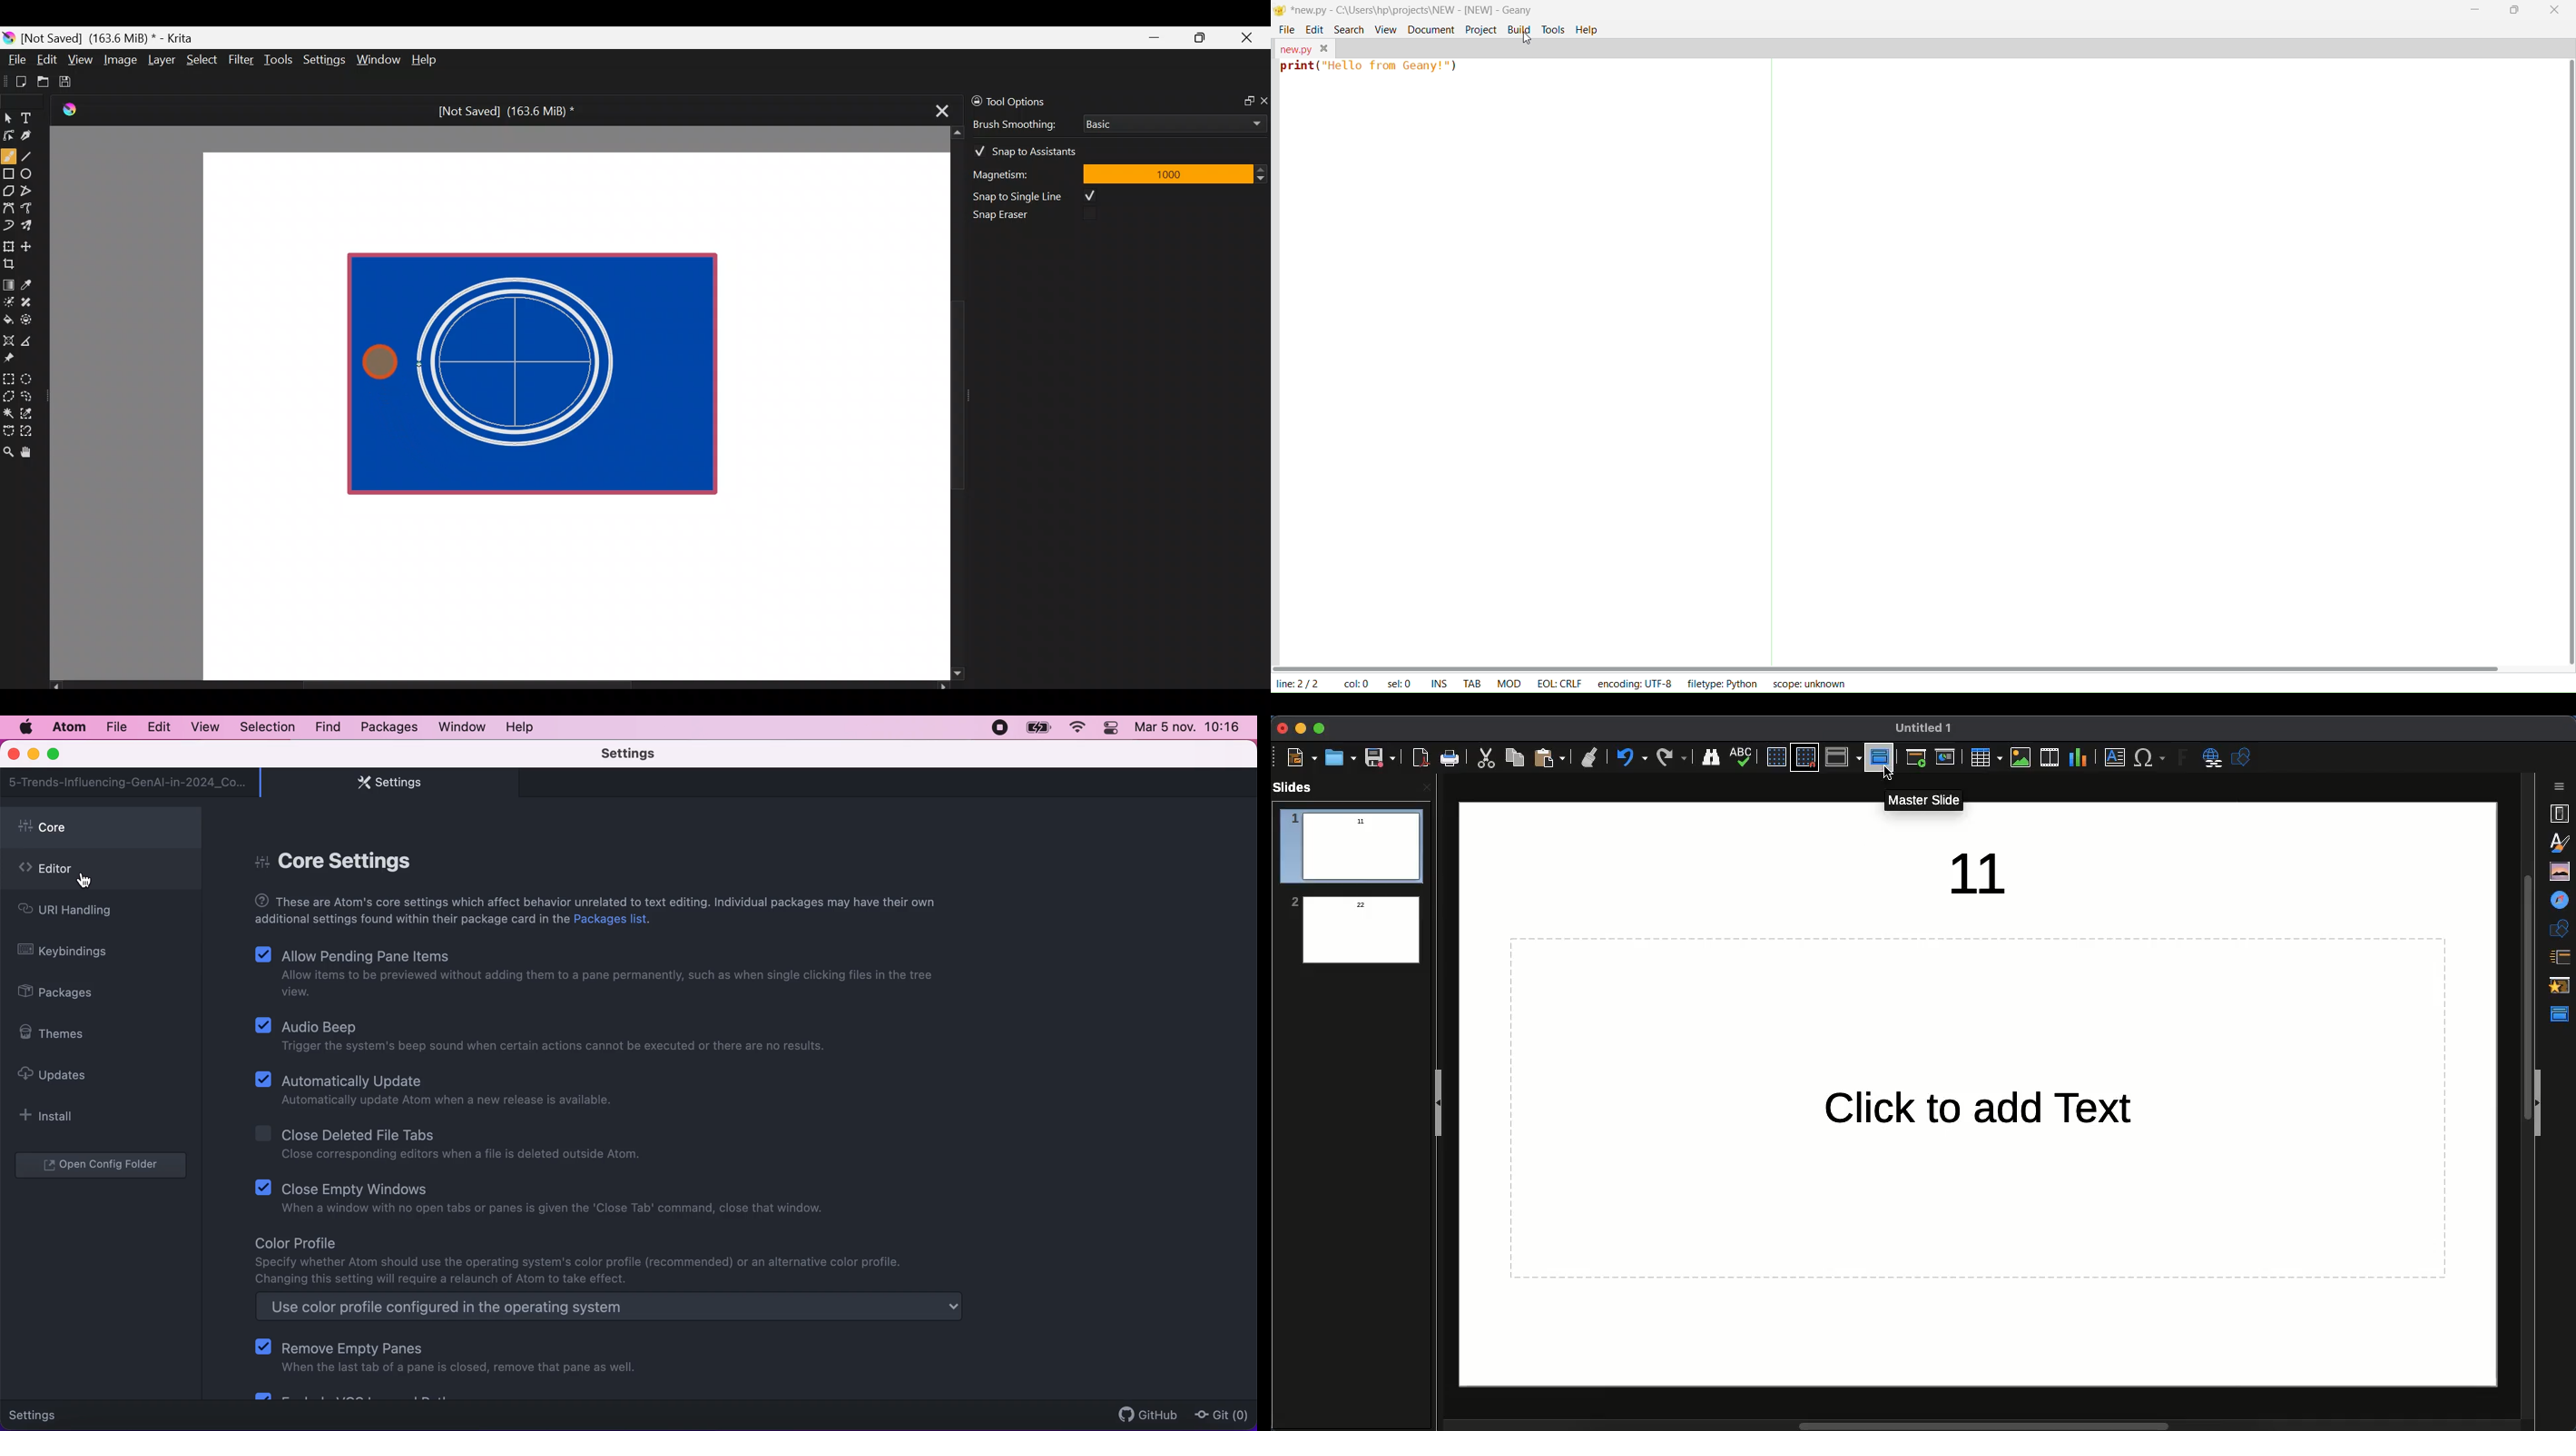 This screenshot has width=2576, height=1456. What do you see at coordinates (2018, 759) in the screenshot?
I see `Images` at bounding box center [2018, 759].